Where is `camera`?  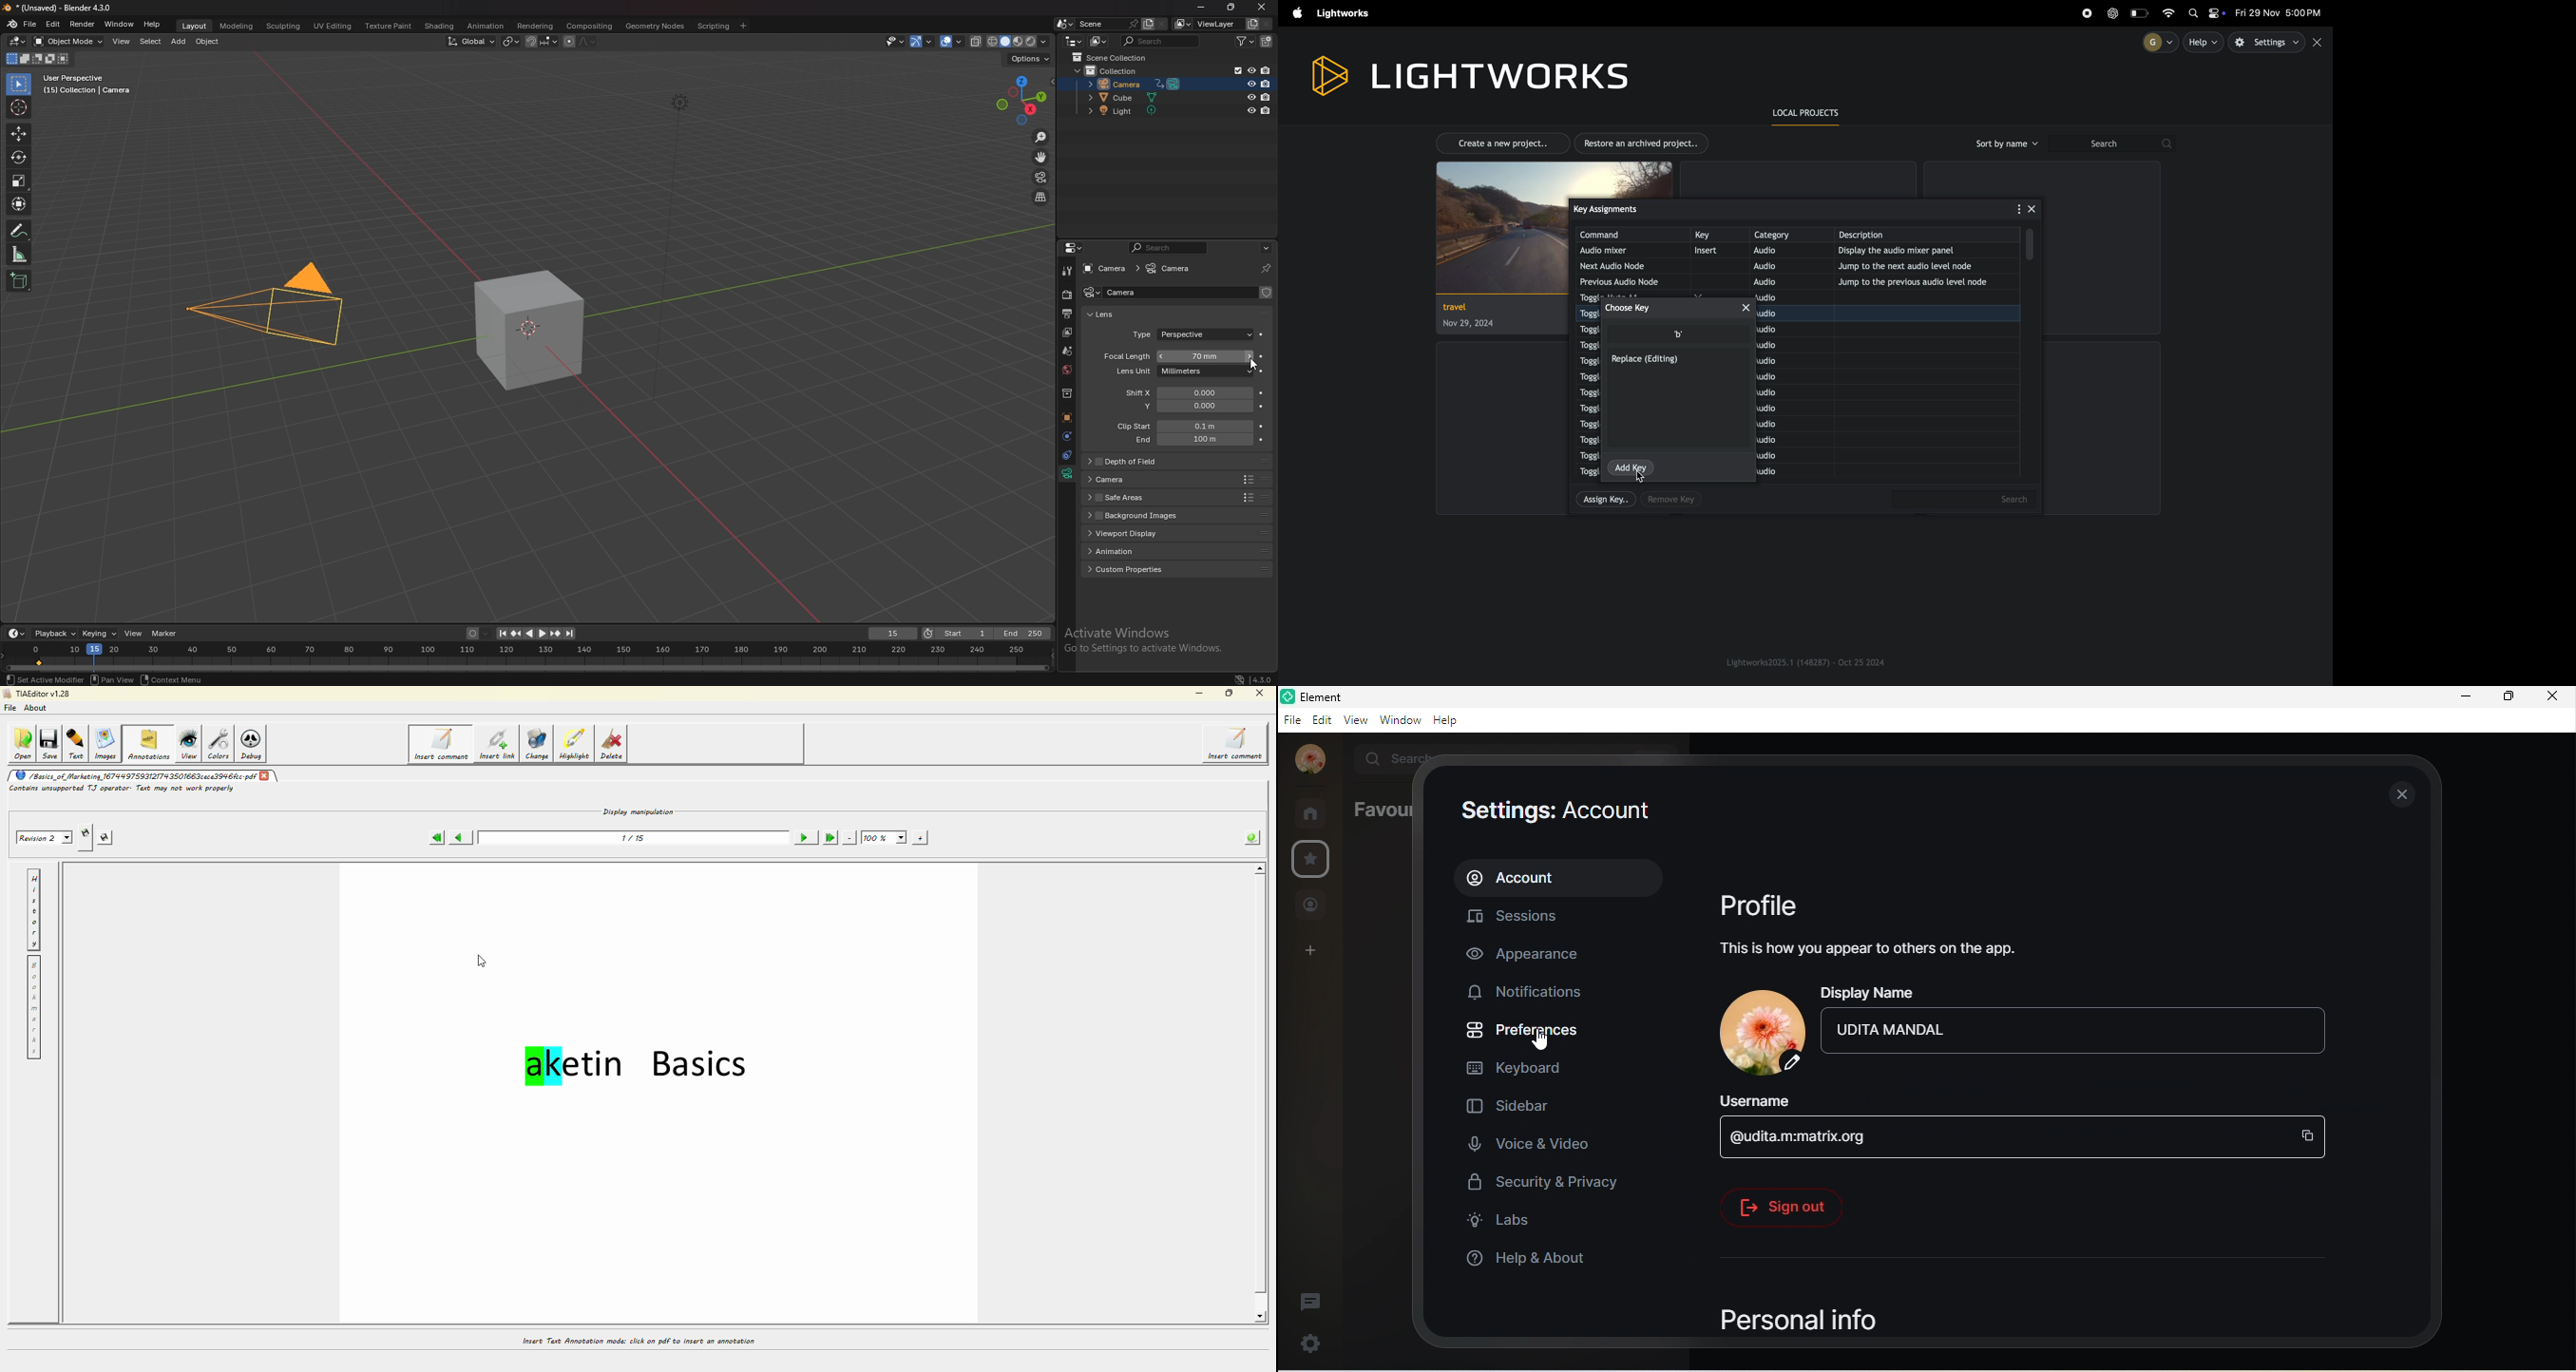 camera is located at coordinates (1132, 83).